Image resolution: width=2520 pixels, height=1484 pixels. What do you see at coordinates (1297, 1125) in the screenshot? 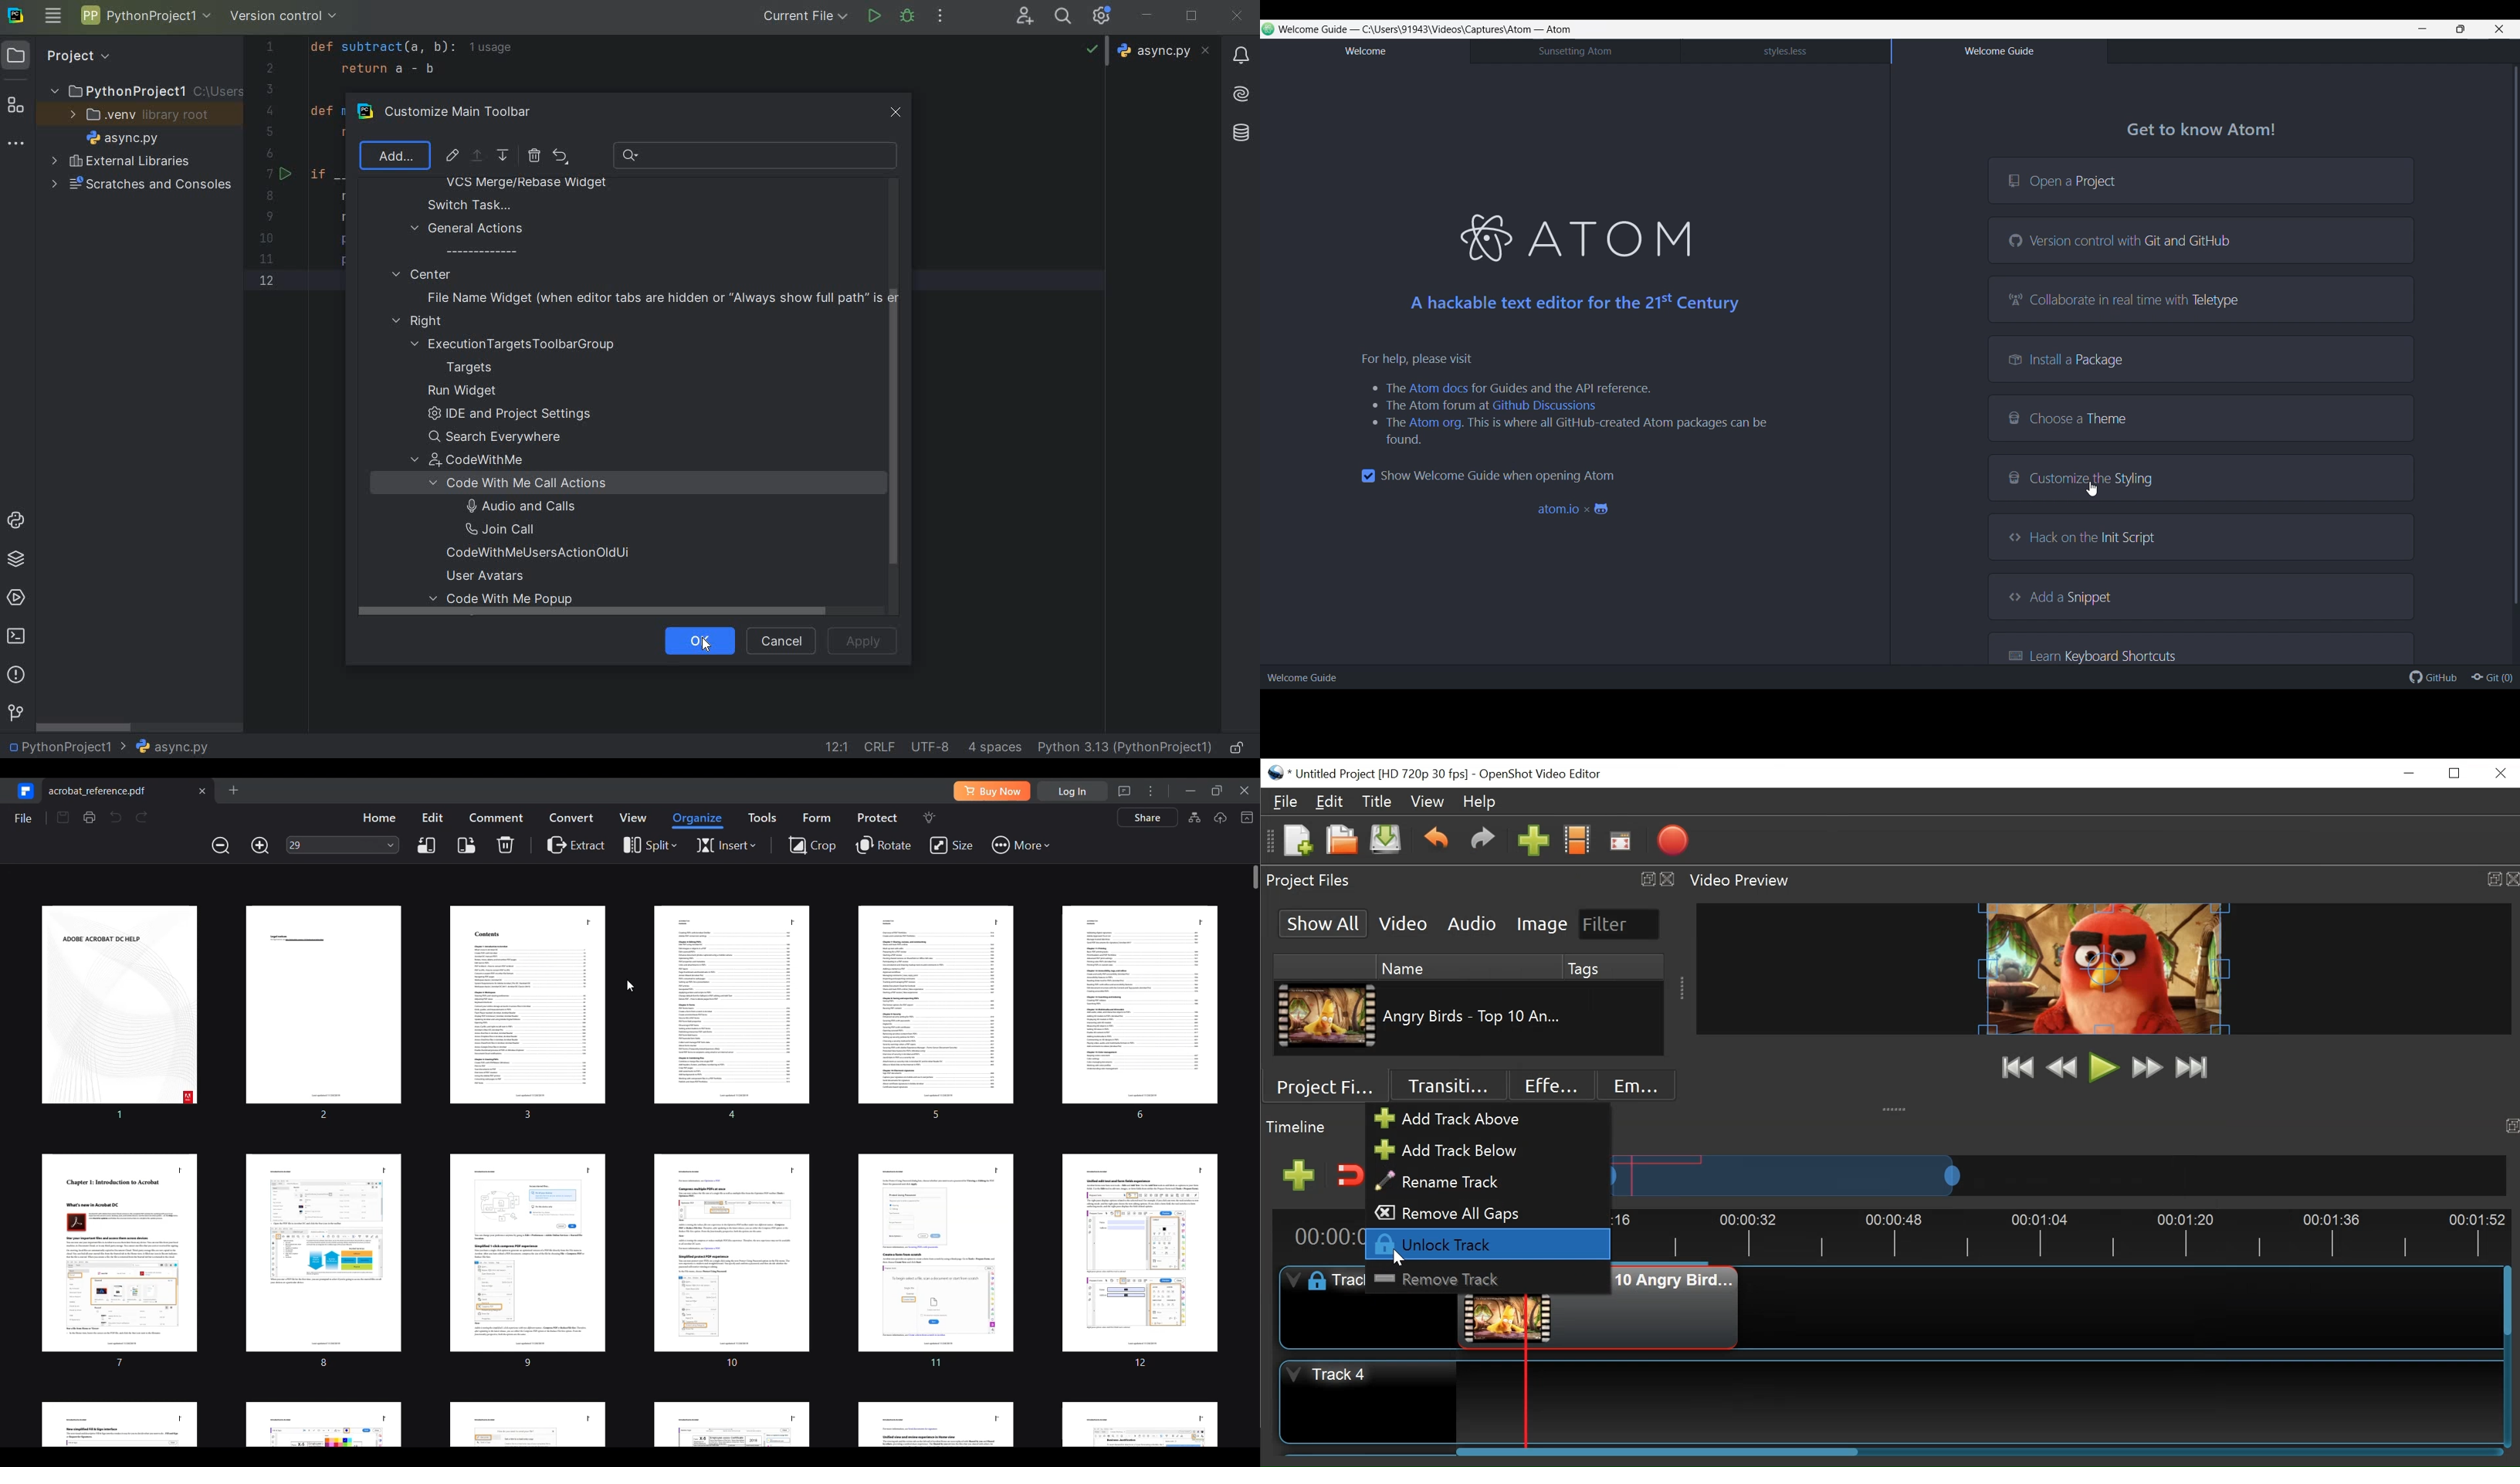
I see `timeline` at bounding box center [1297, 1125].